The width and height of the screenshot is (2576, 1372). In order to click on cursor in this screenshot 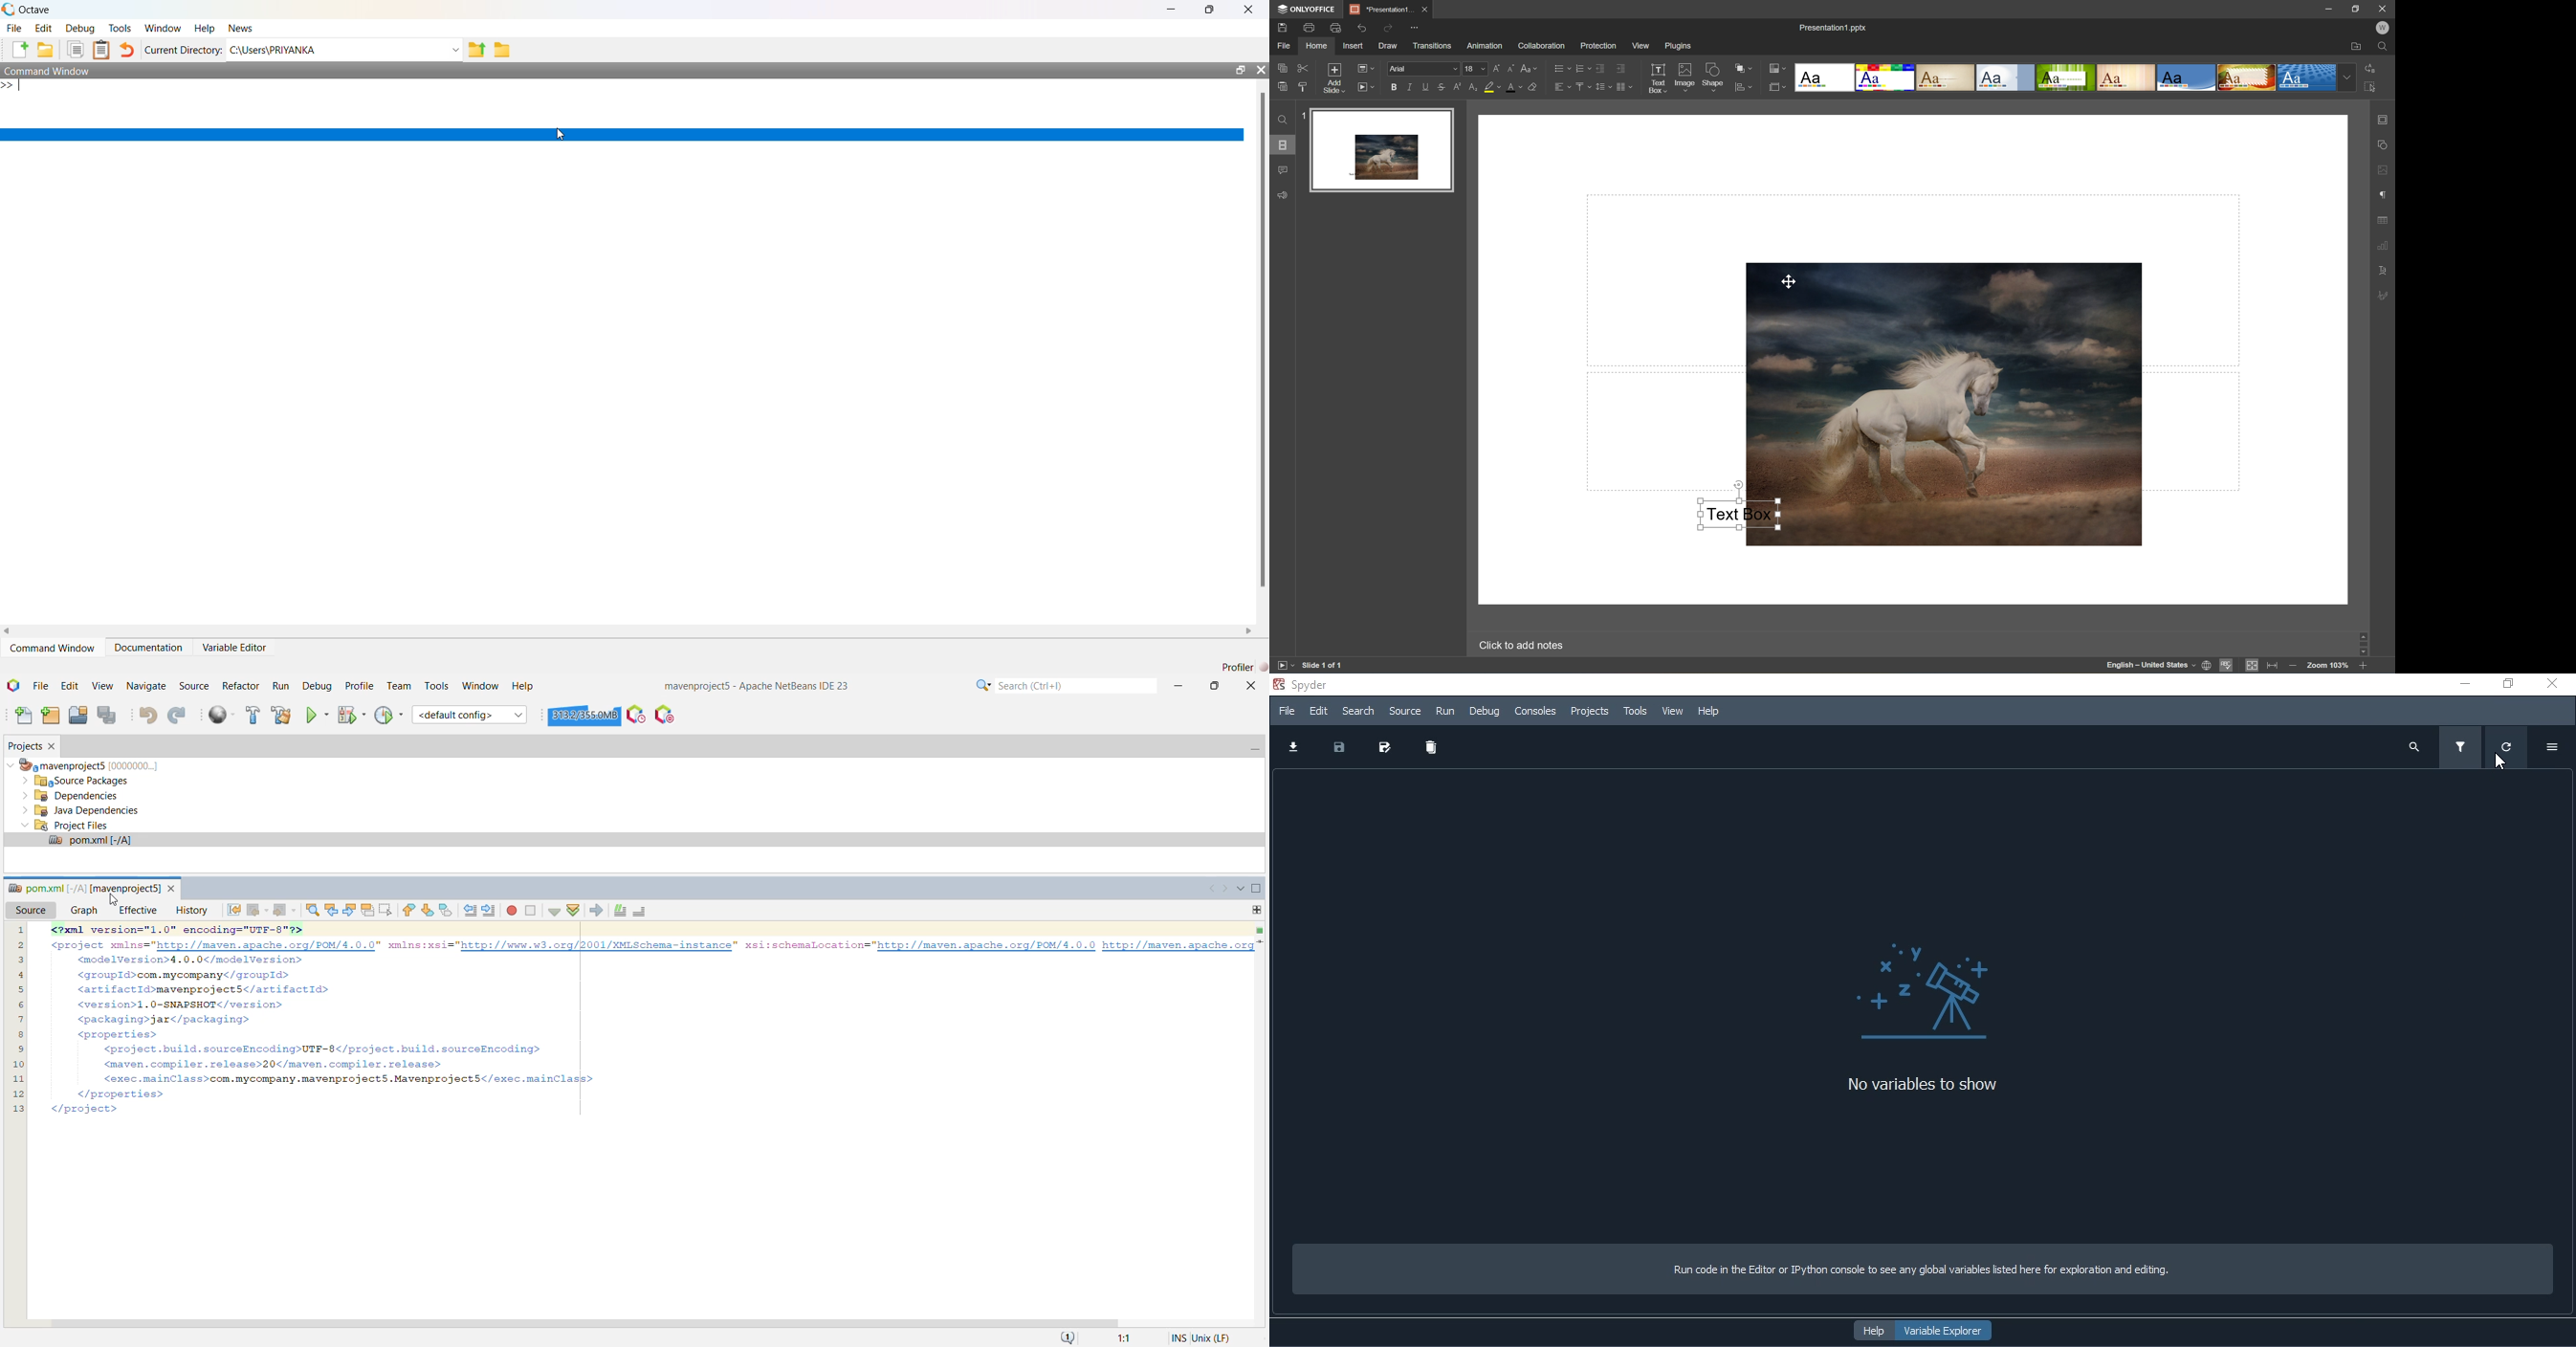, I will do `click(2505, 762)`.